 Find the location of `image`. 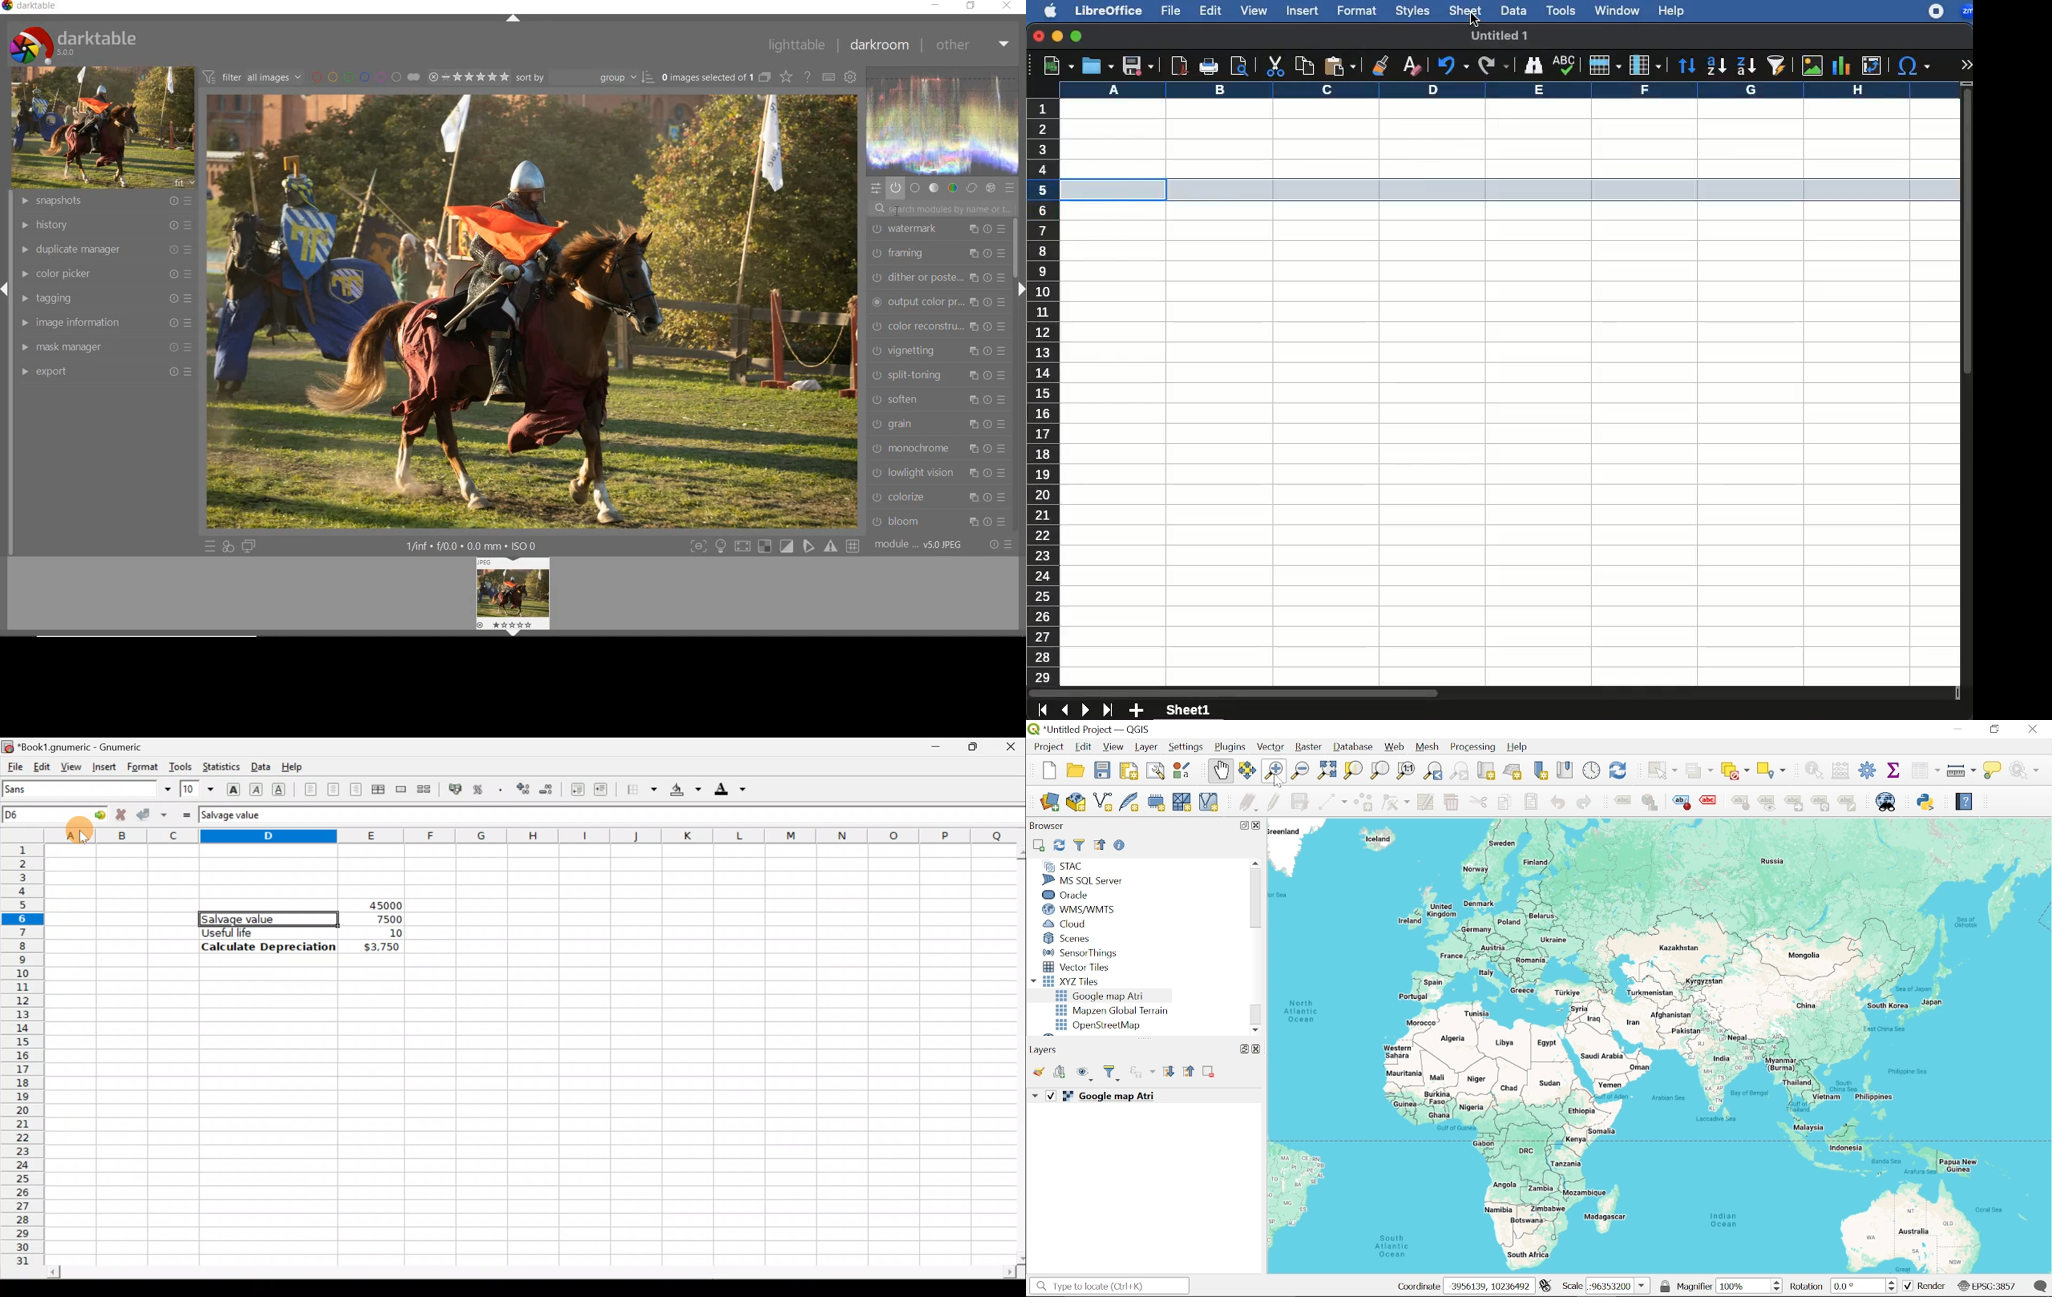

image is located at coordinates (1812, 66).